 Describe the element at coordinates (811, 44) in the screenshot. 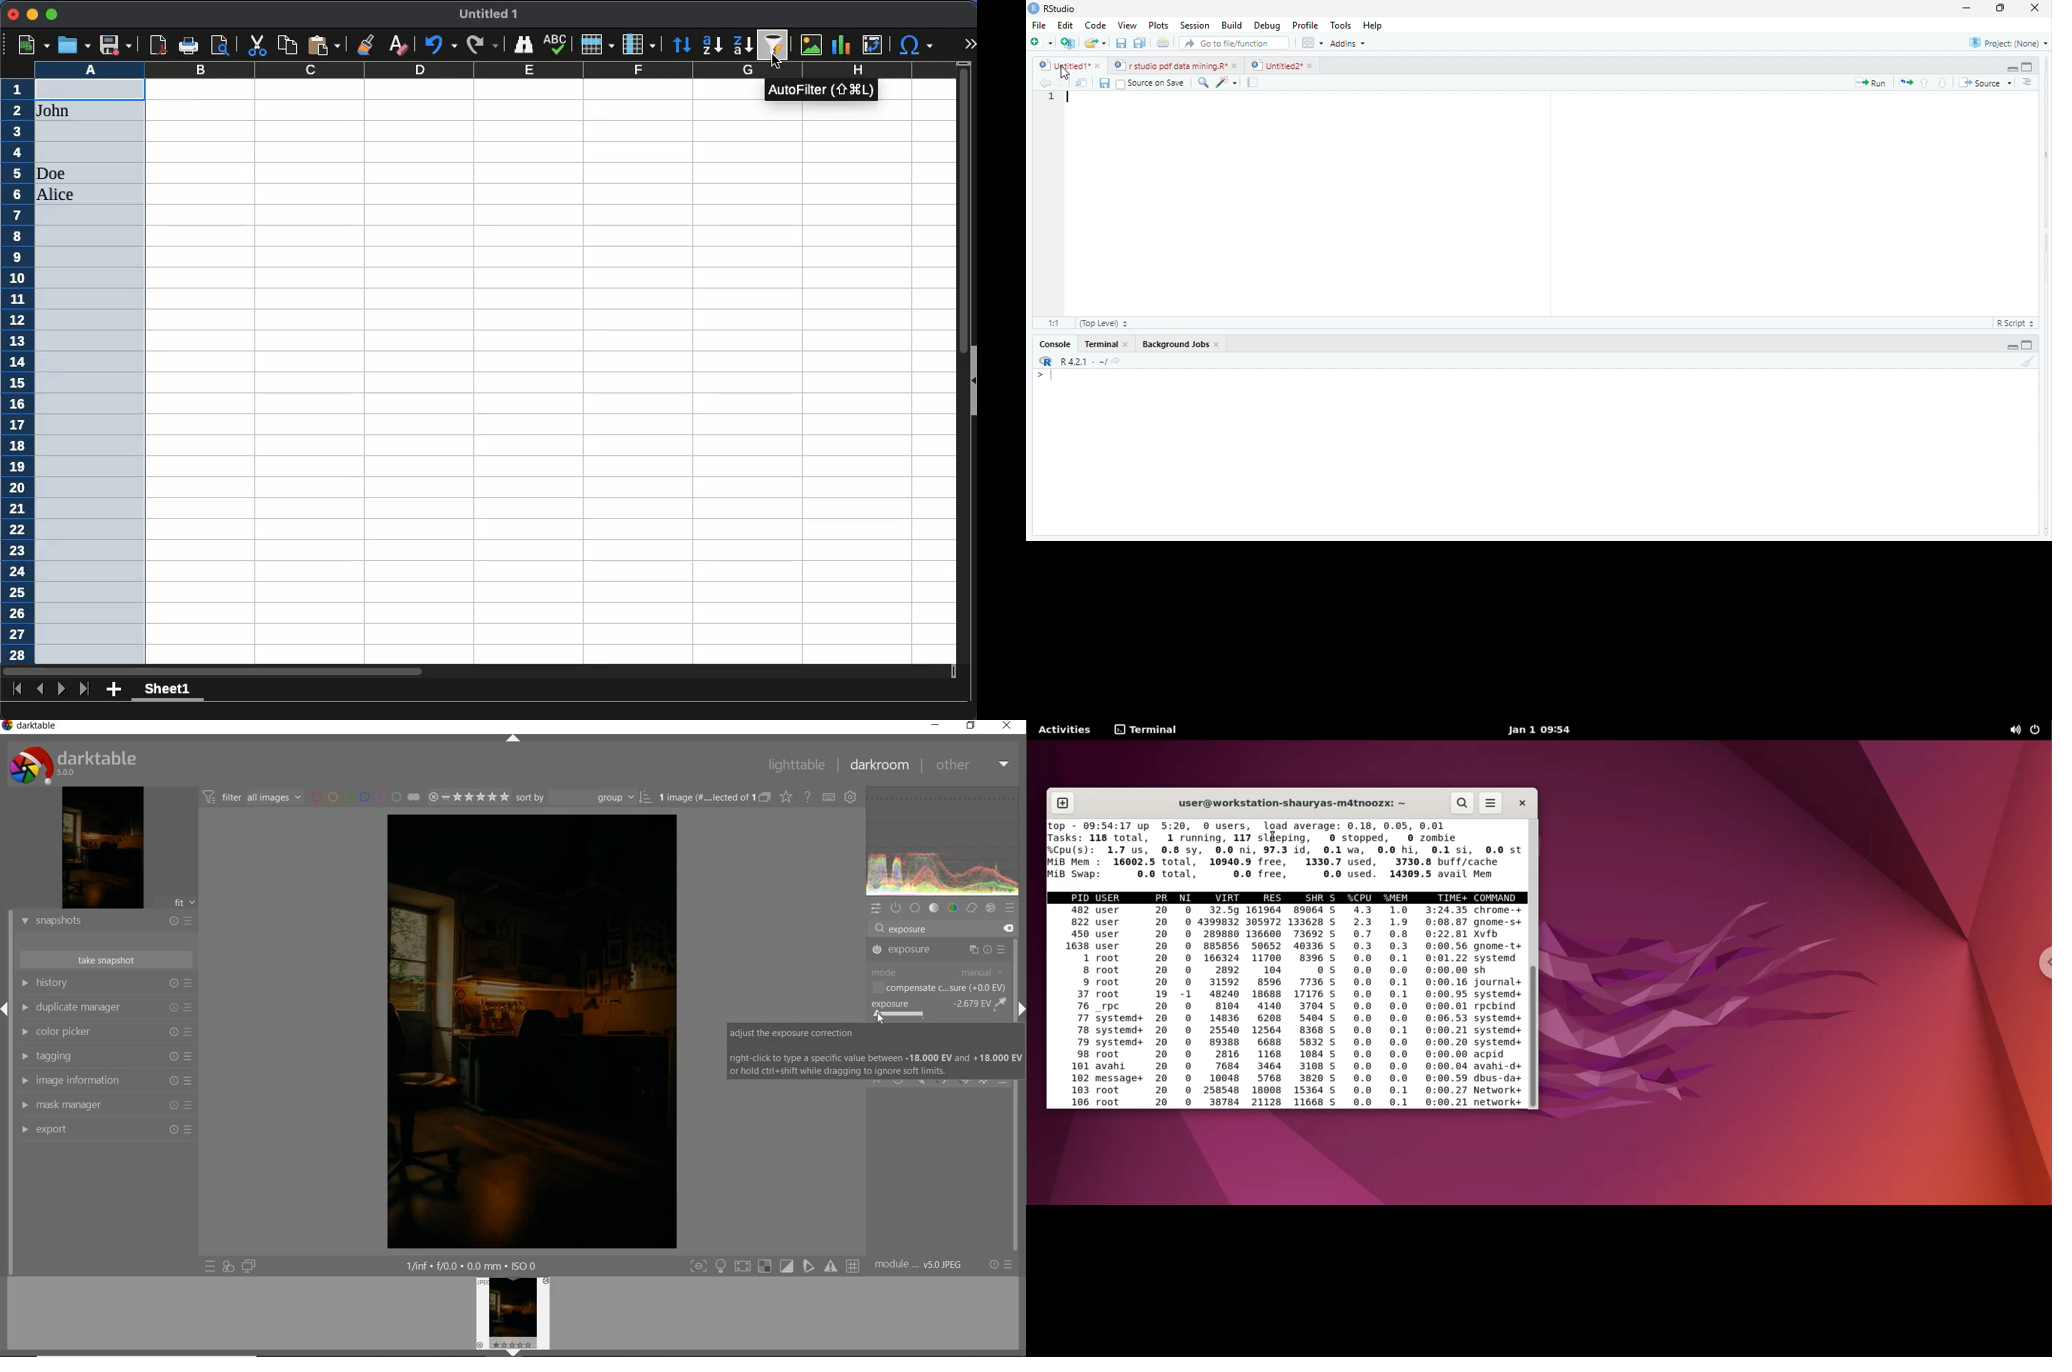

I see `image` at that location.